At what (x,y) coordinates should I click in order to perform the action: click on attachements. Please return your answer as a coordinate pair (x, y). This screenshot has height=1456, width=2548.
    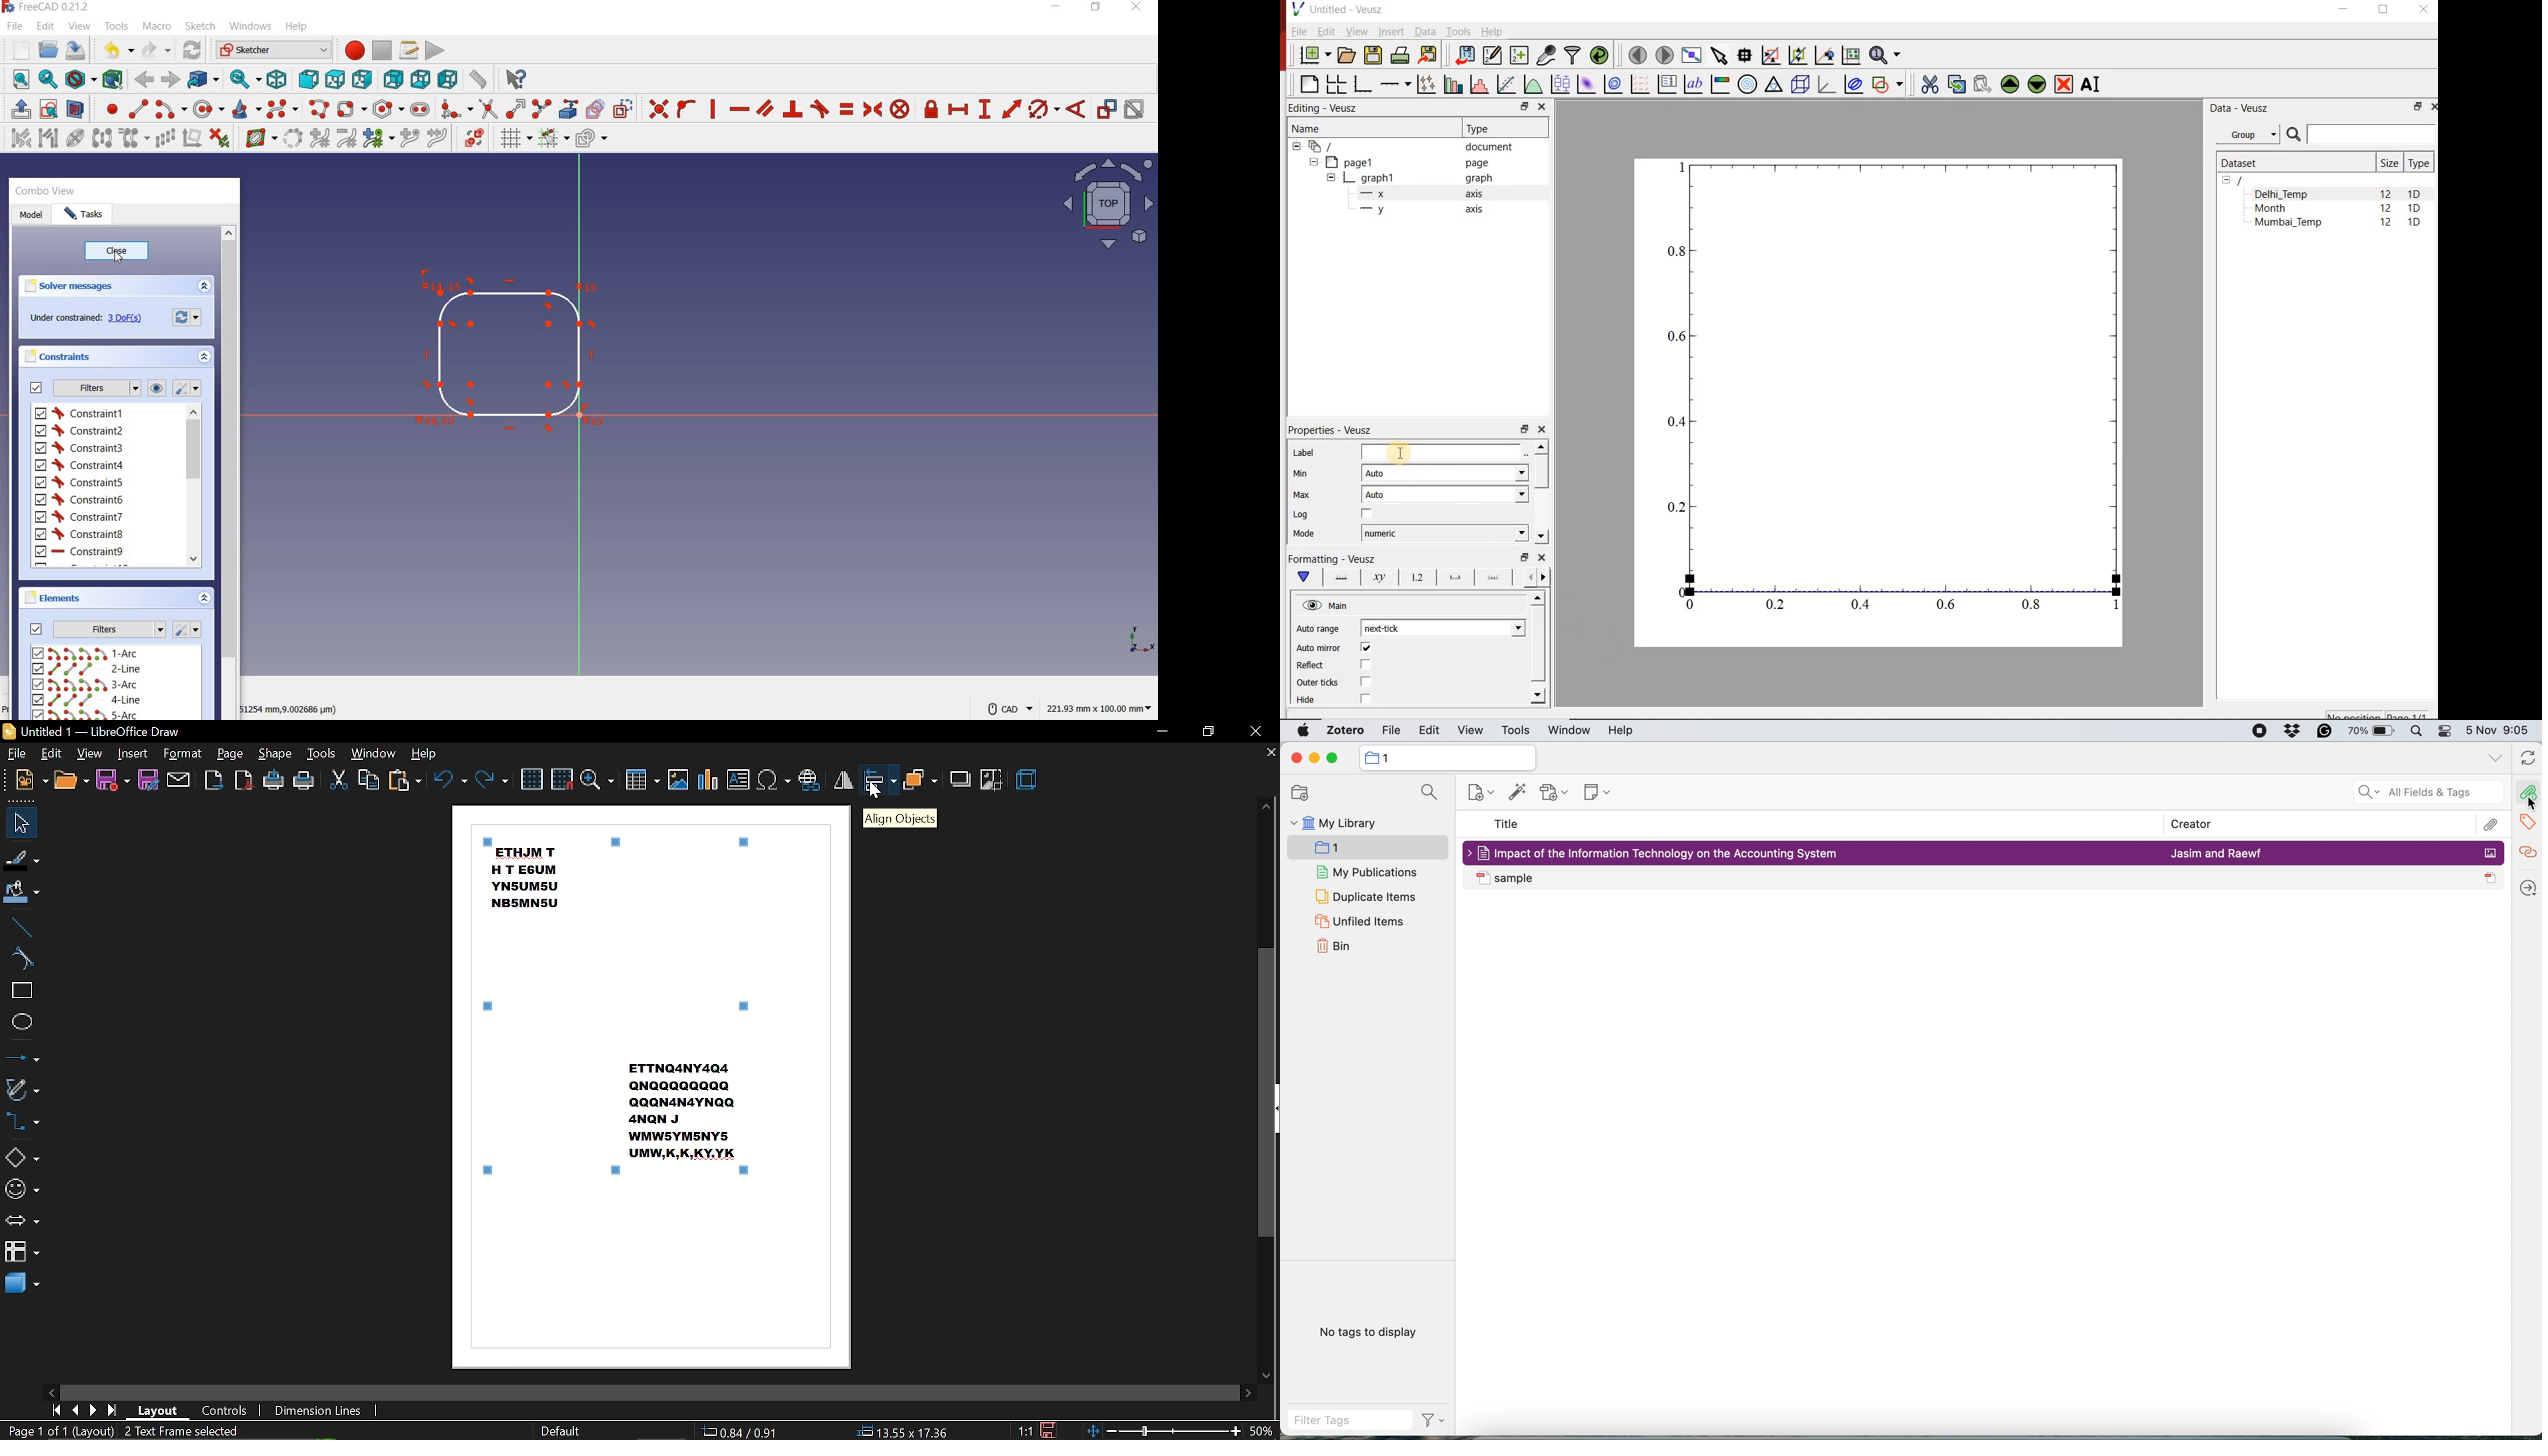
    Looking at the image, I should click on (2527, 793).